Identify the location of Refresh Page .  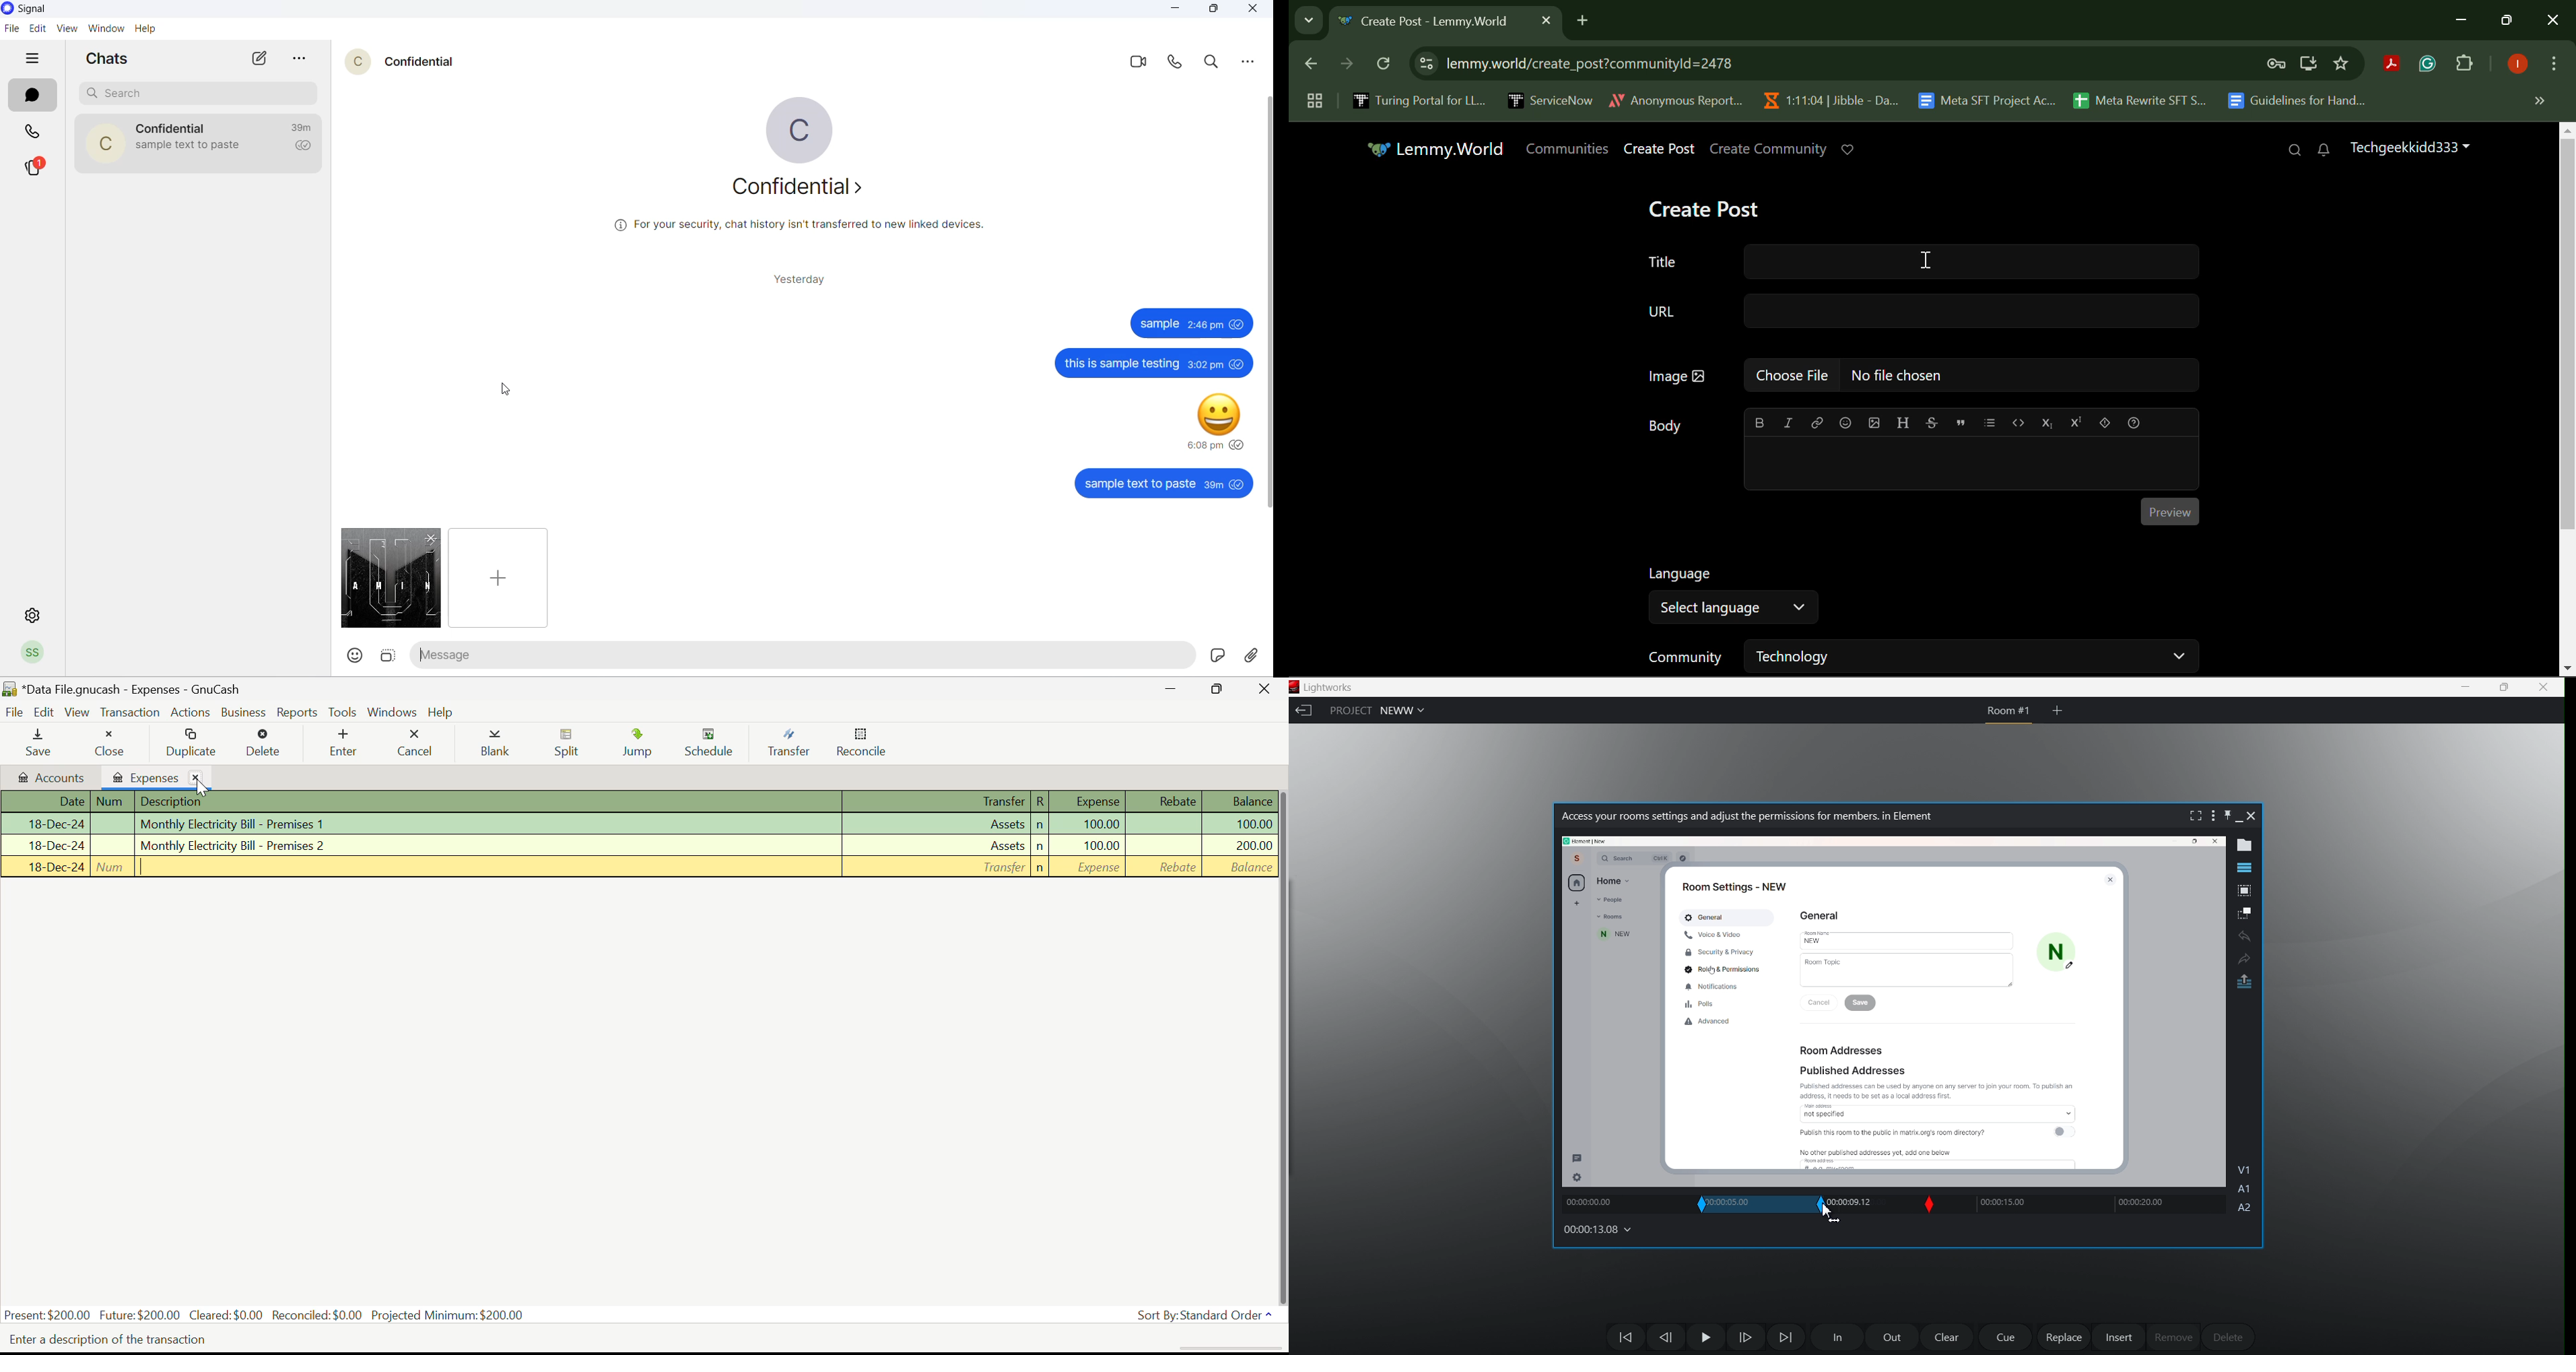
(1385, 64).